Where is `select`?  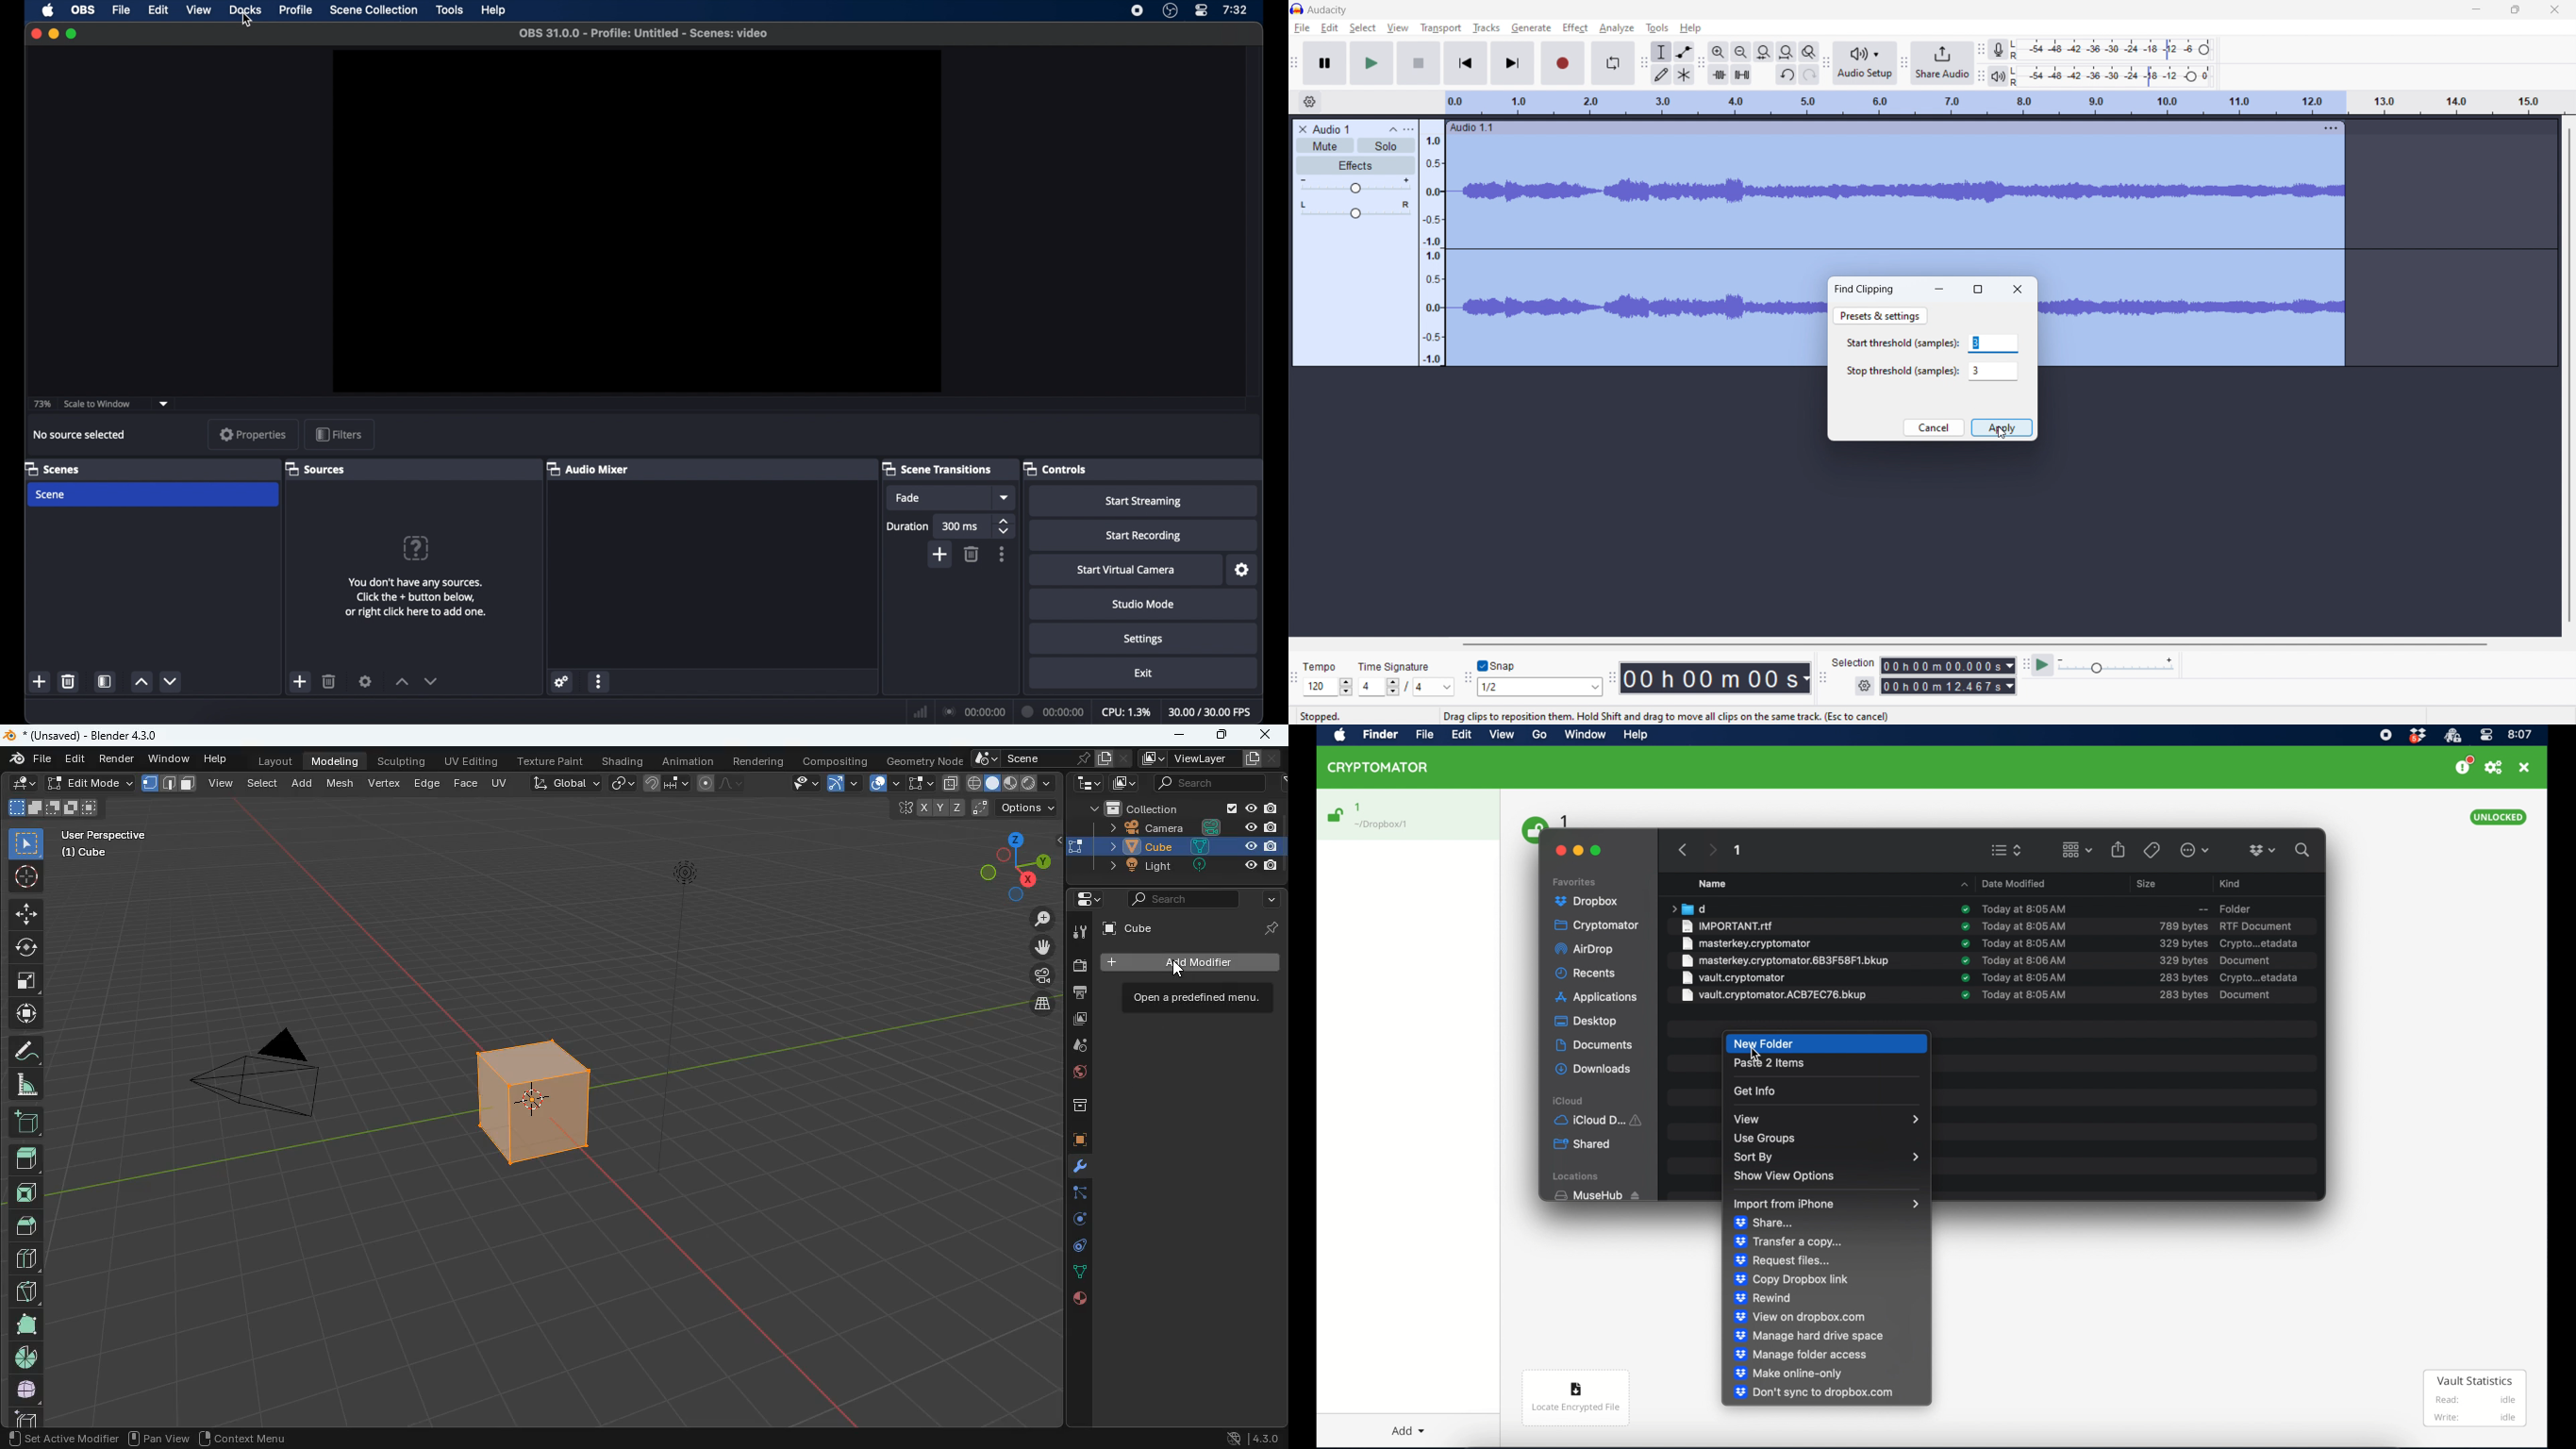 select is located at coordinates (264, 786).